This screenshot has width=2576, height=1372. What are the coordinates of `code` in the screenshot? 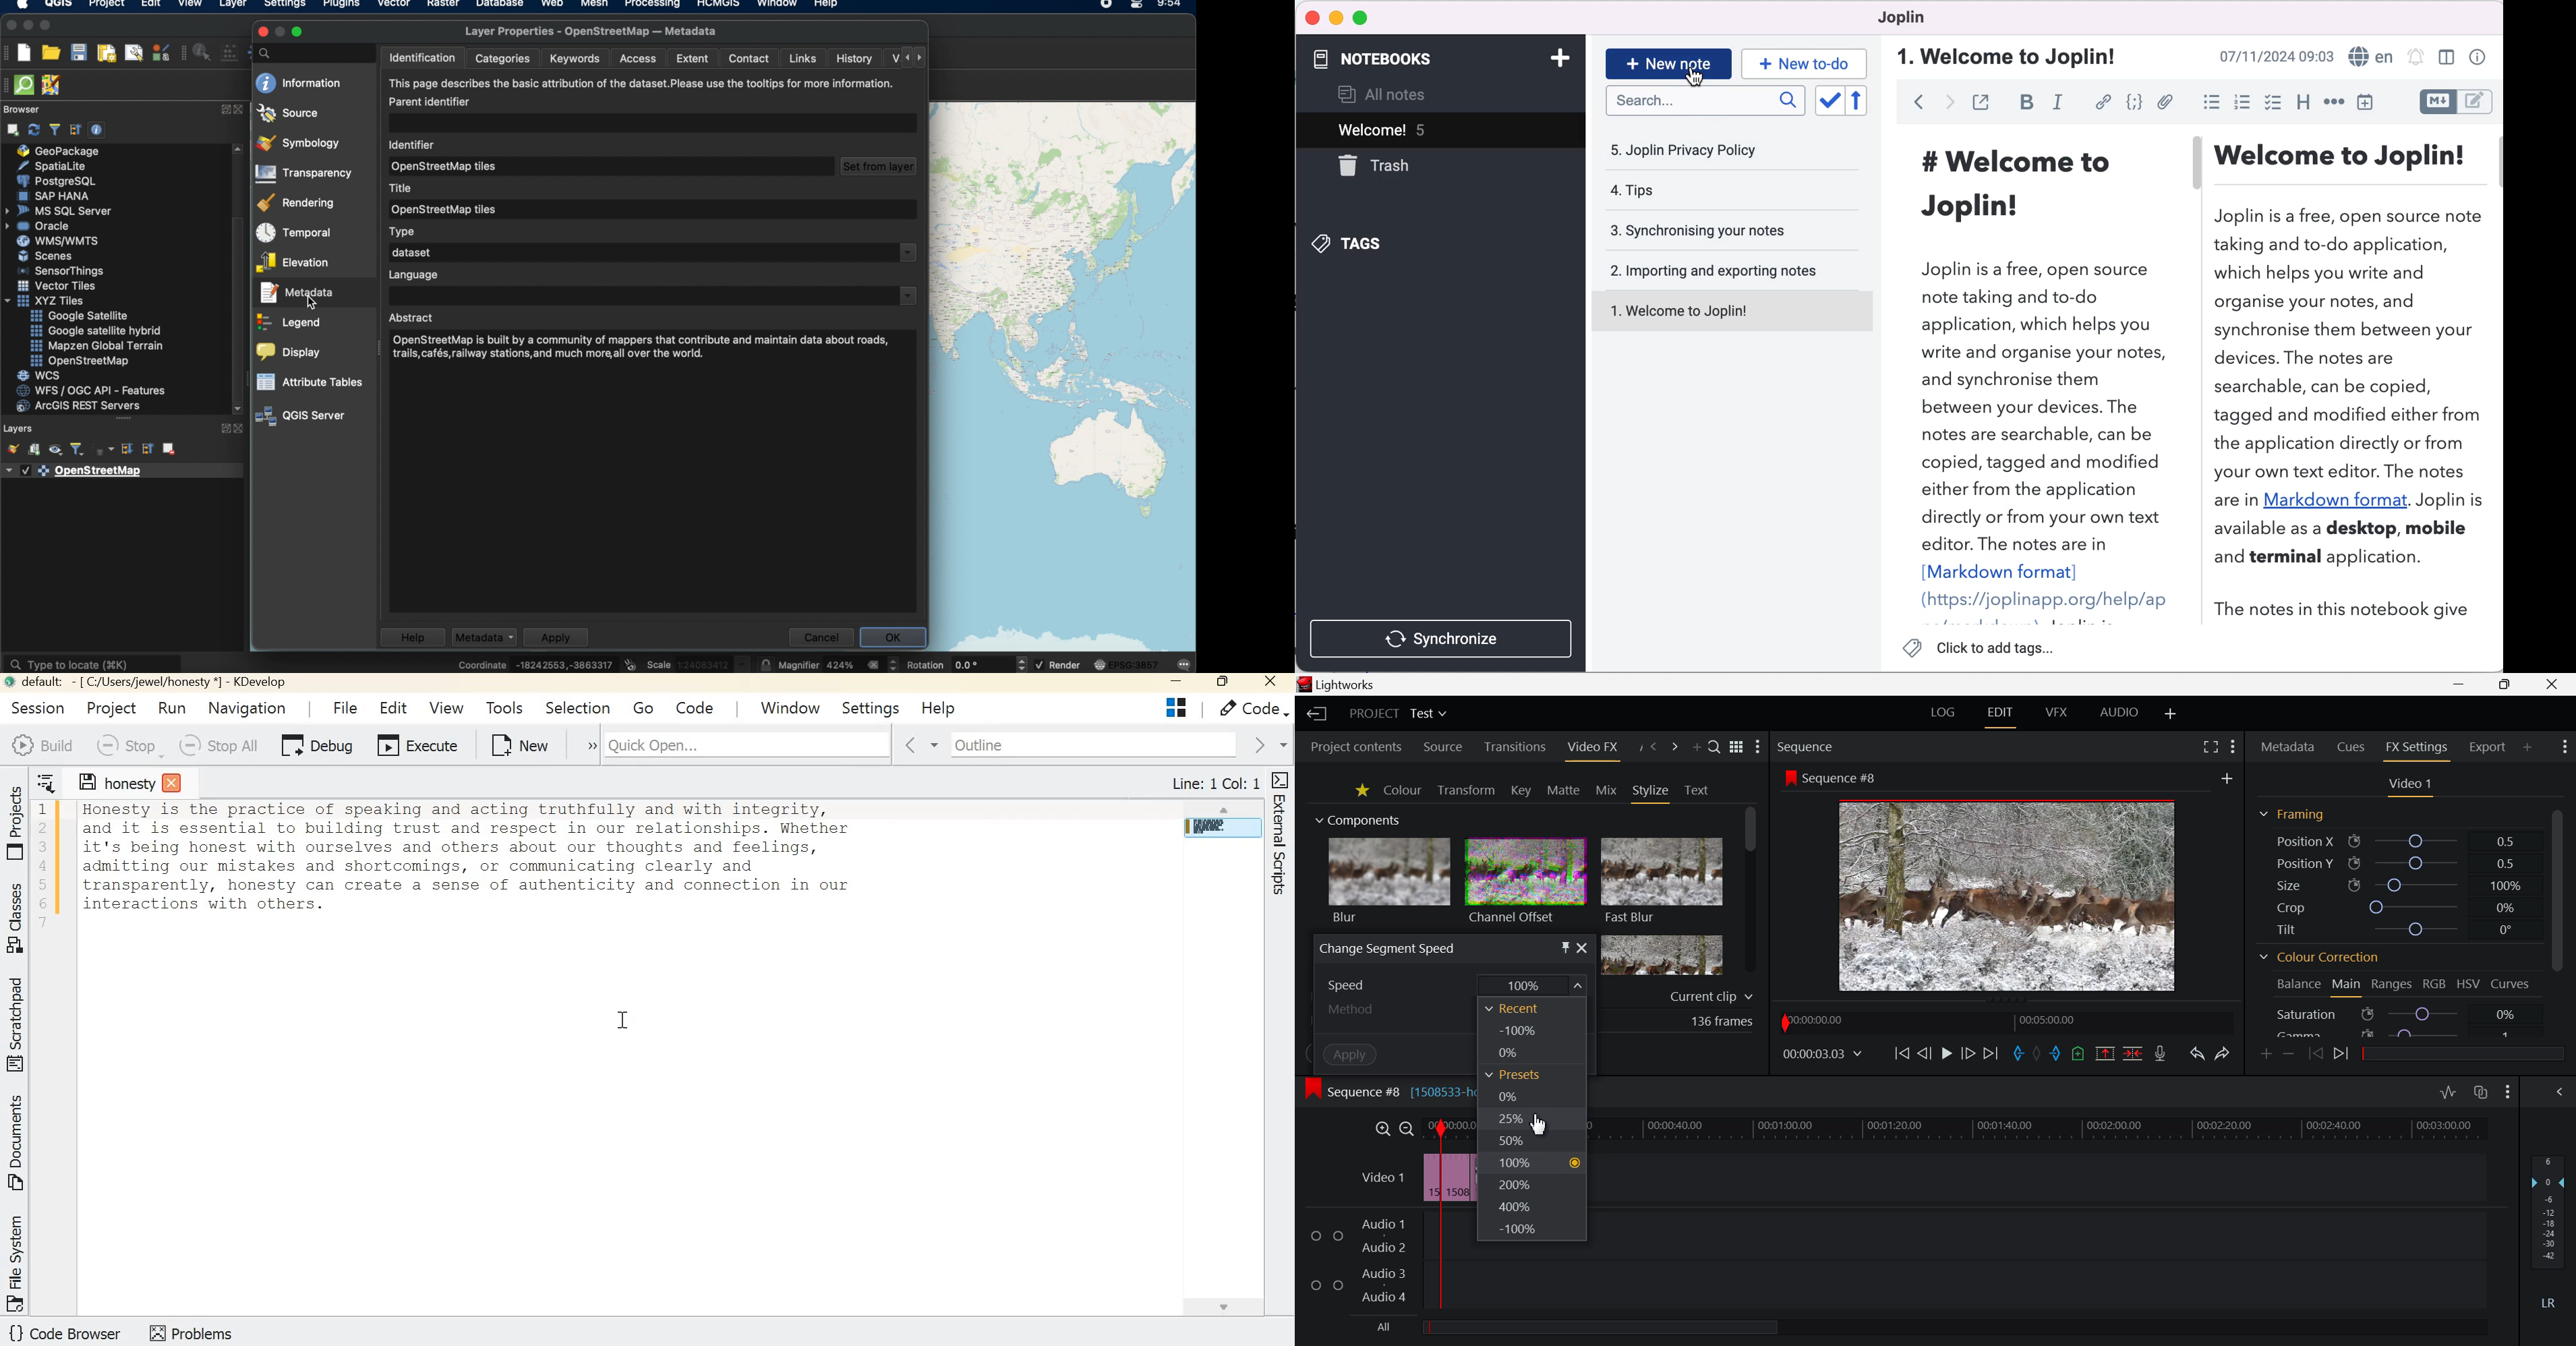 It's located at (2132, 103).